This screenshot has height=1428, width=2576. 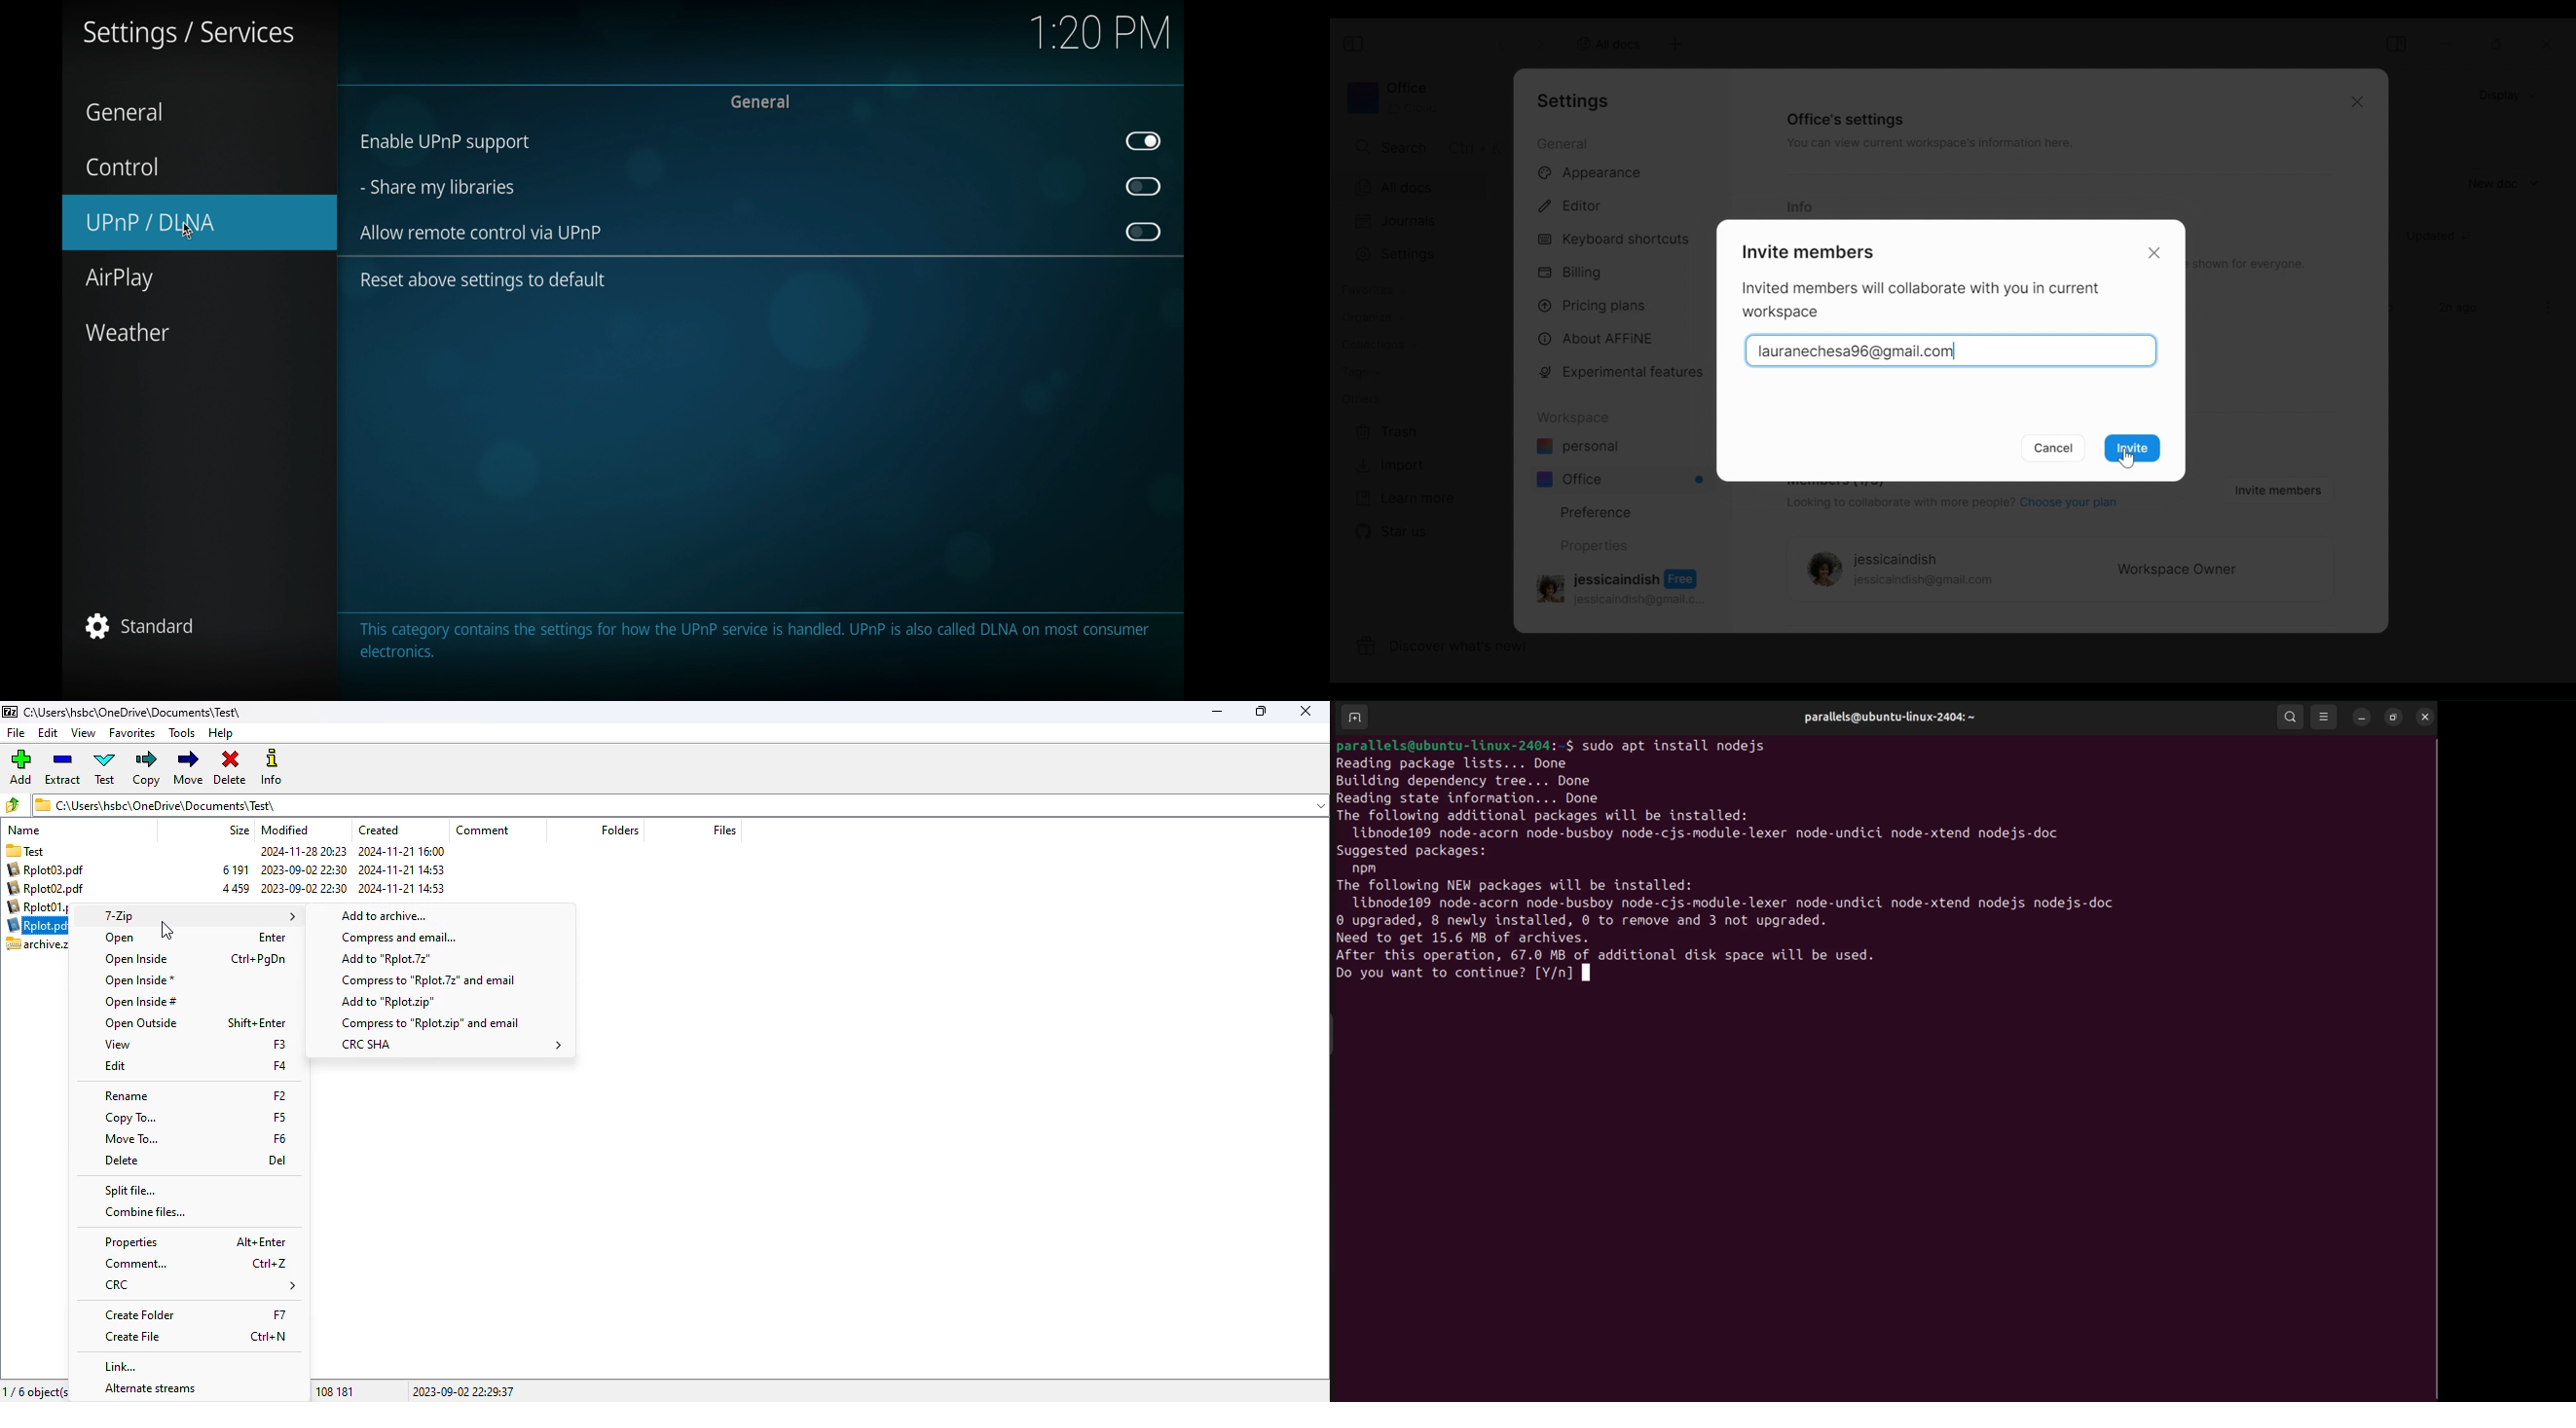 I want to click on shortcut for move to, so click(x=281, y=1139).